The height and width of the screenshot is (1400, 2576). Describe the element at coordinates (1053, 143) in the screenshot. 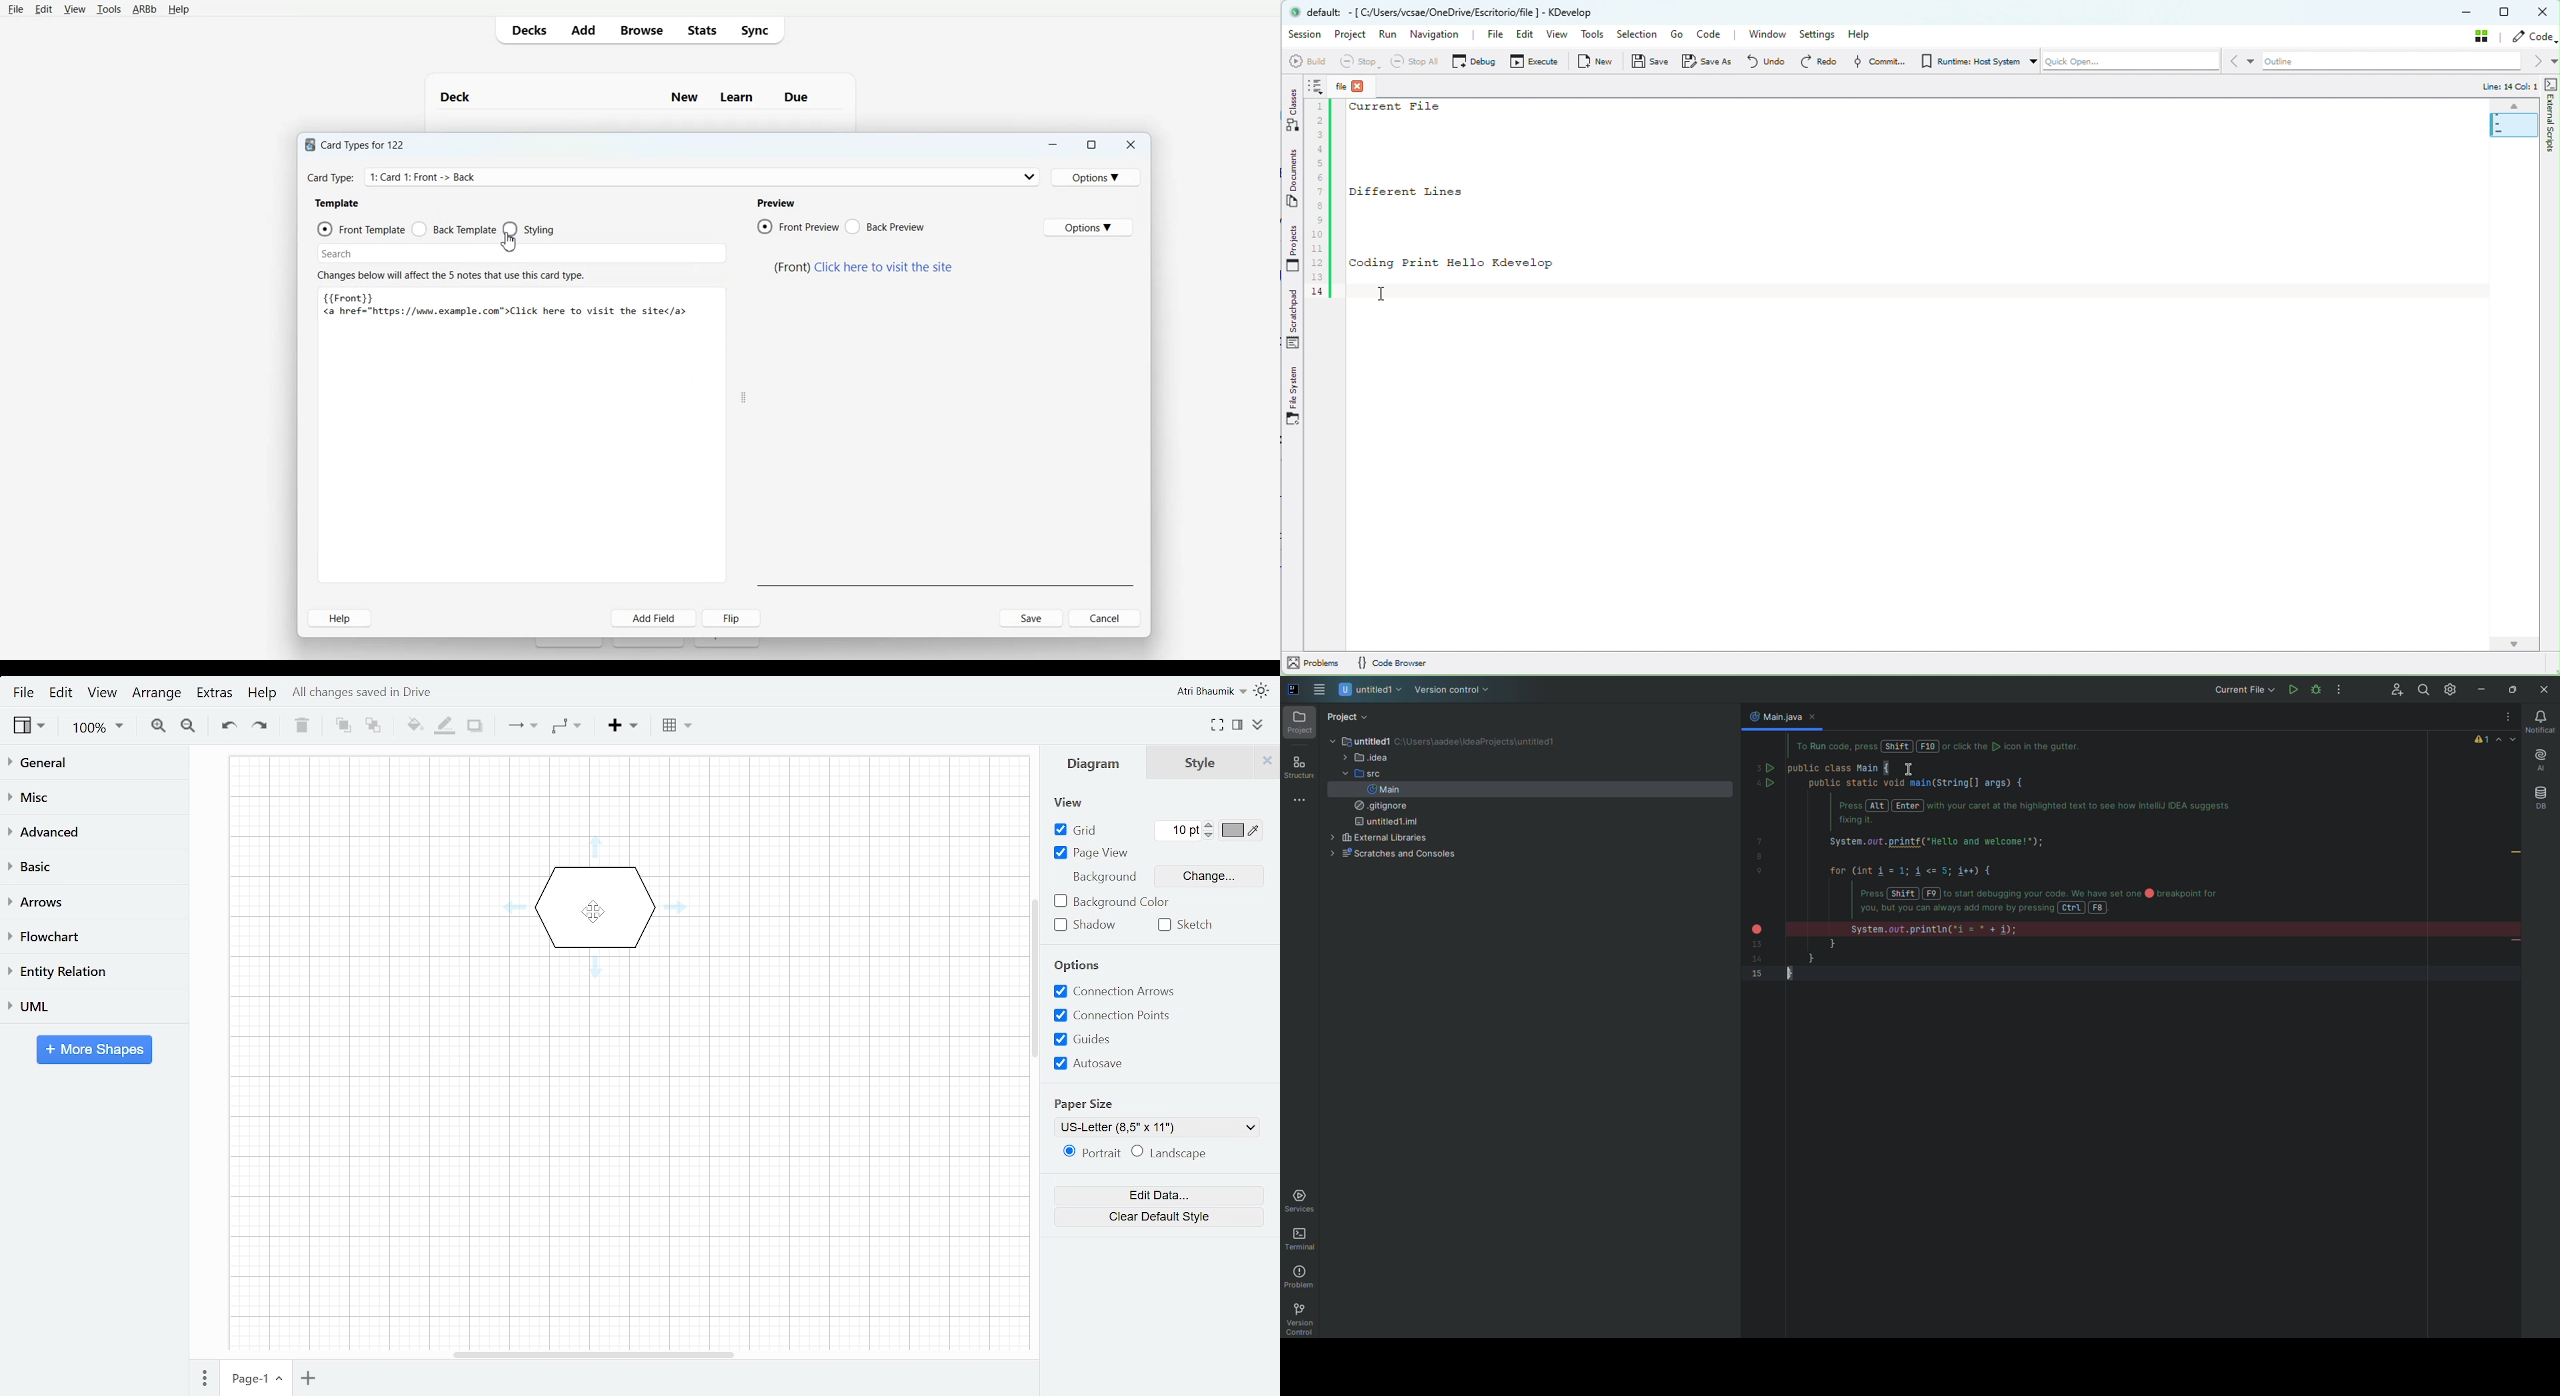

I see `Minimize` at that location.